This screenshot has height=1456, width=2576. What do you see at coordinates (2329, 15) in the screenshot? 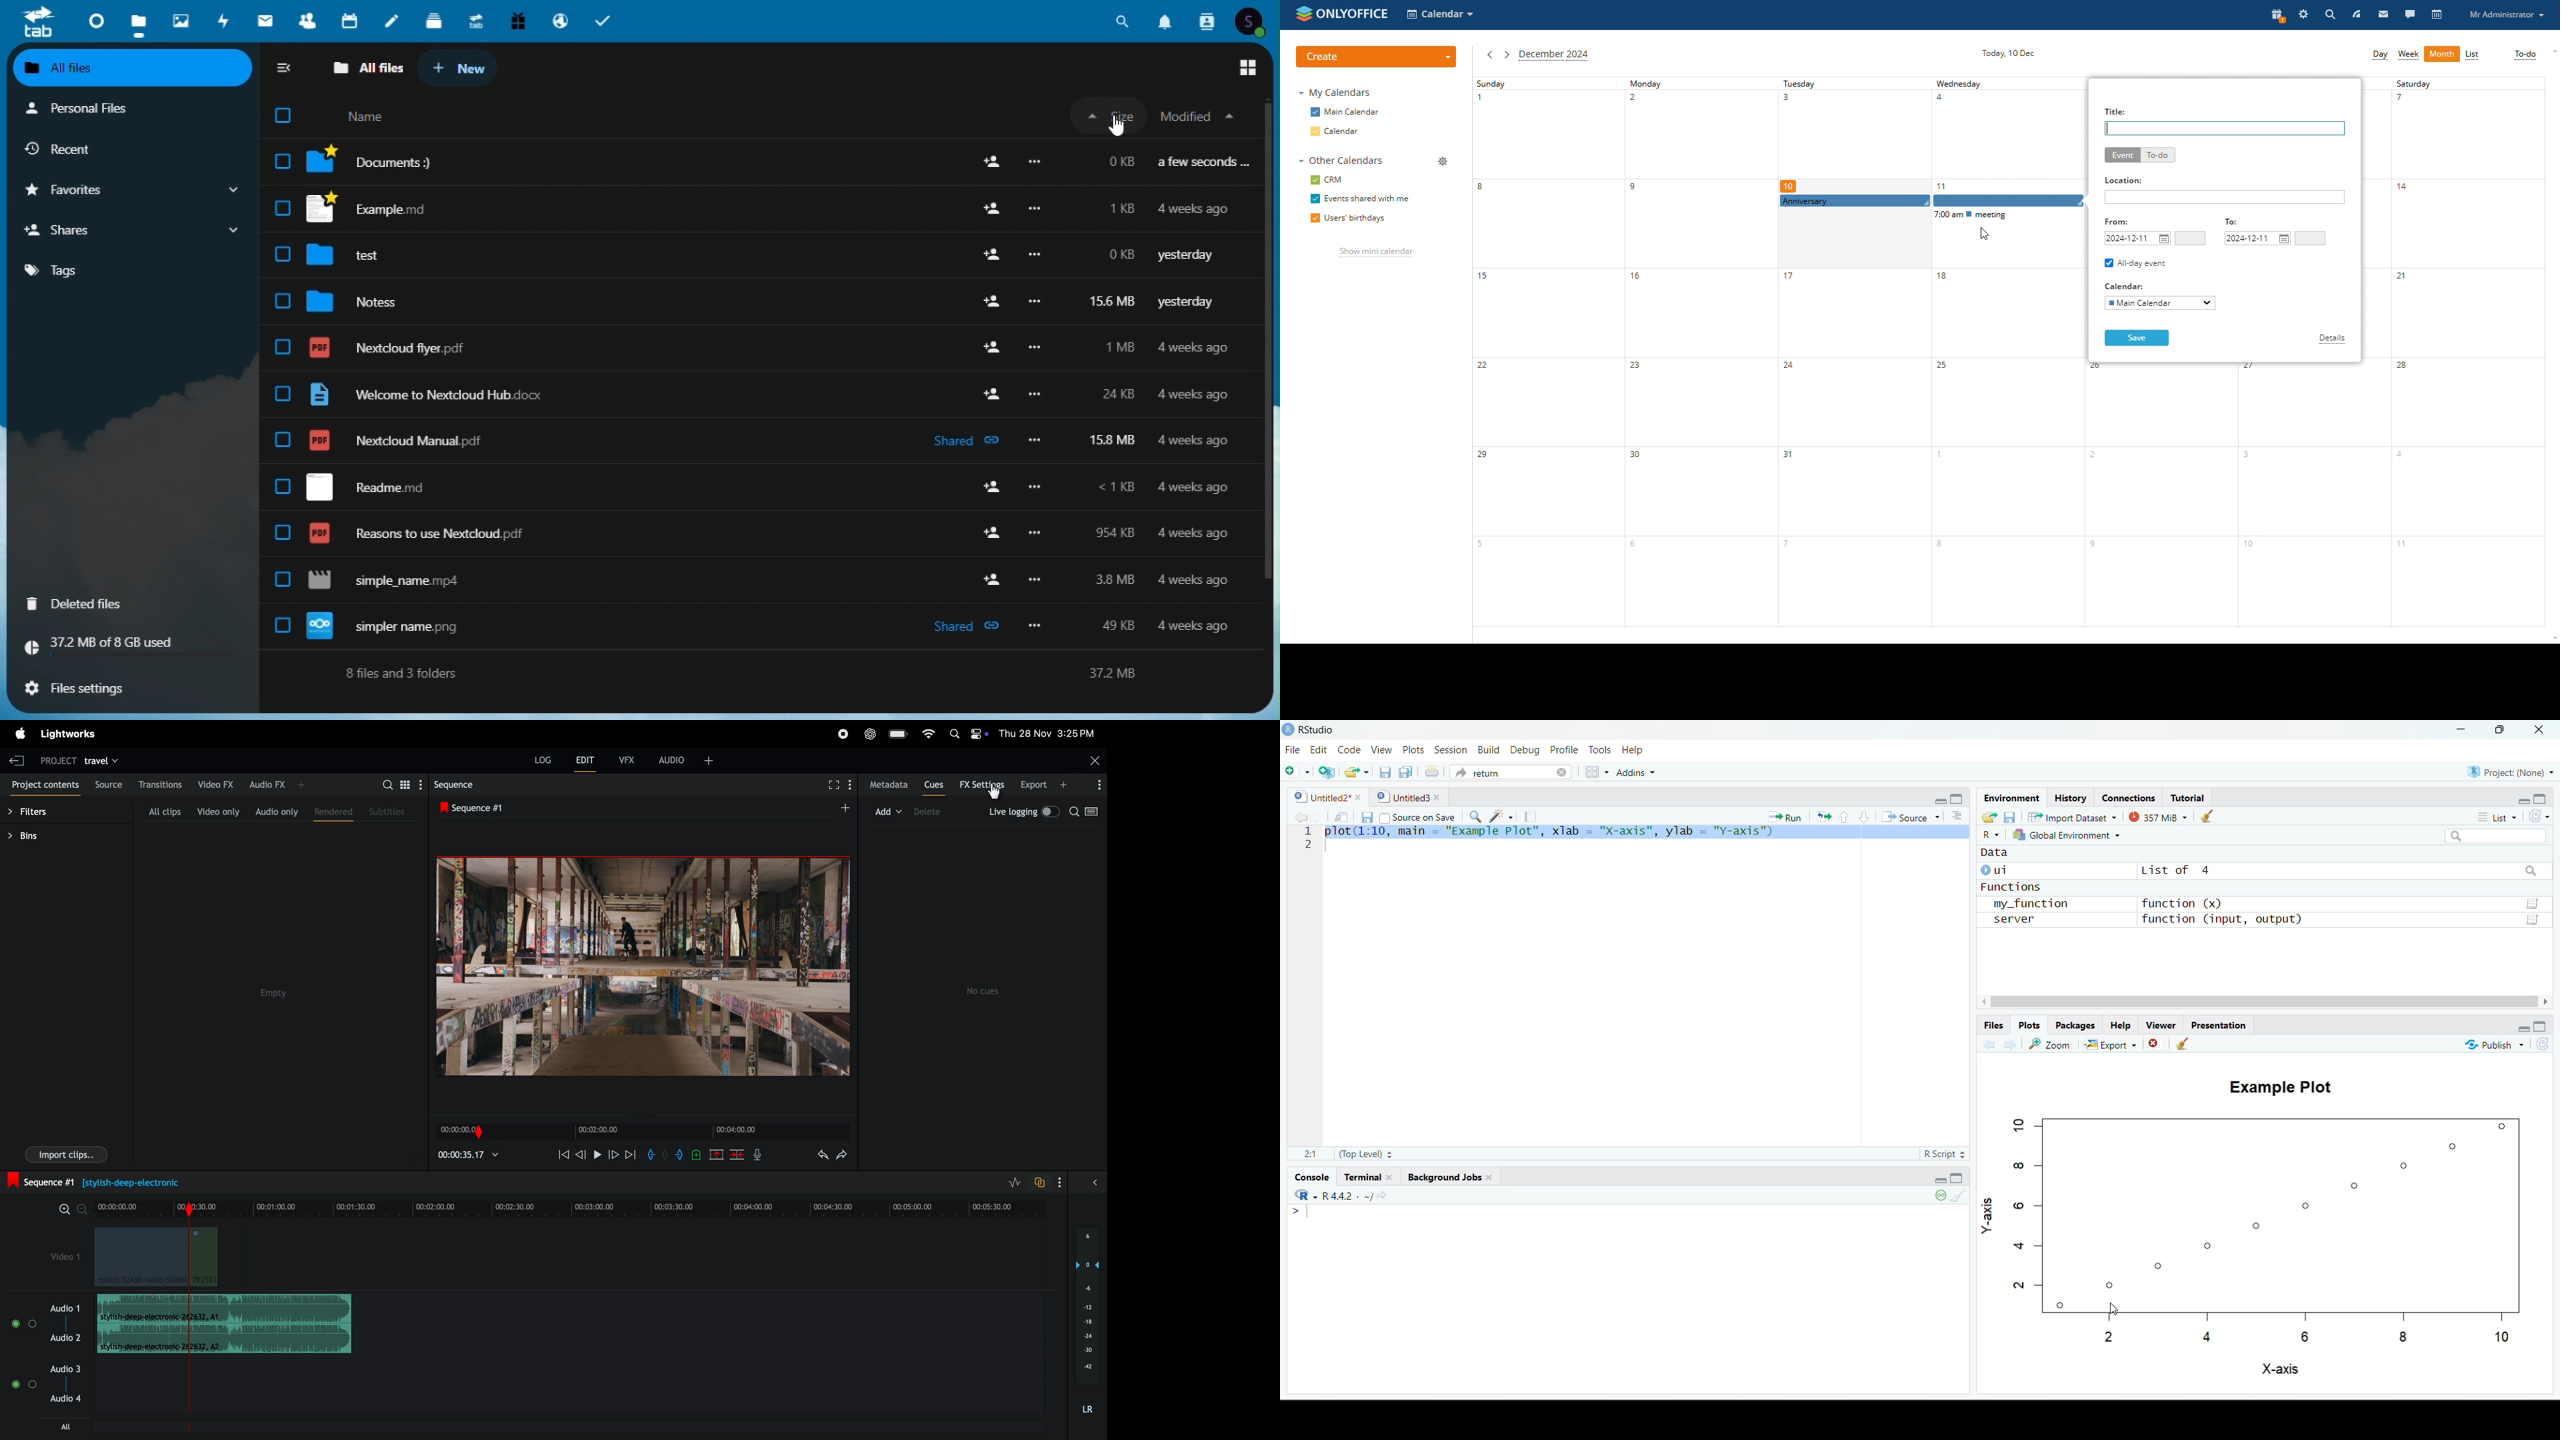
I see `search` at bounding box center [2329, 15].